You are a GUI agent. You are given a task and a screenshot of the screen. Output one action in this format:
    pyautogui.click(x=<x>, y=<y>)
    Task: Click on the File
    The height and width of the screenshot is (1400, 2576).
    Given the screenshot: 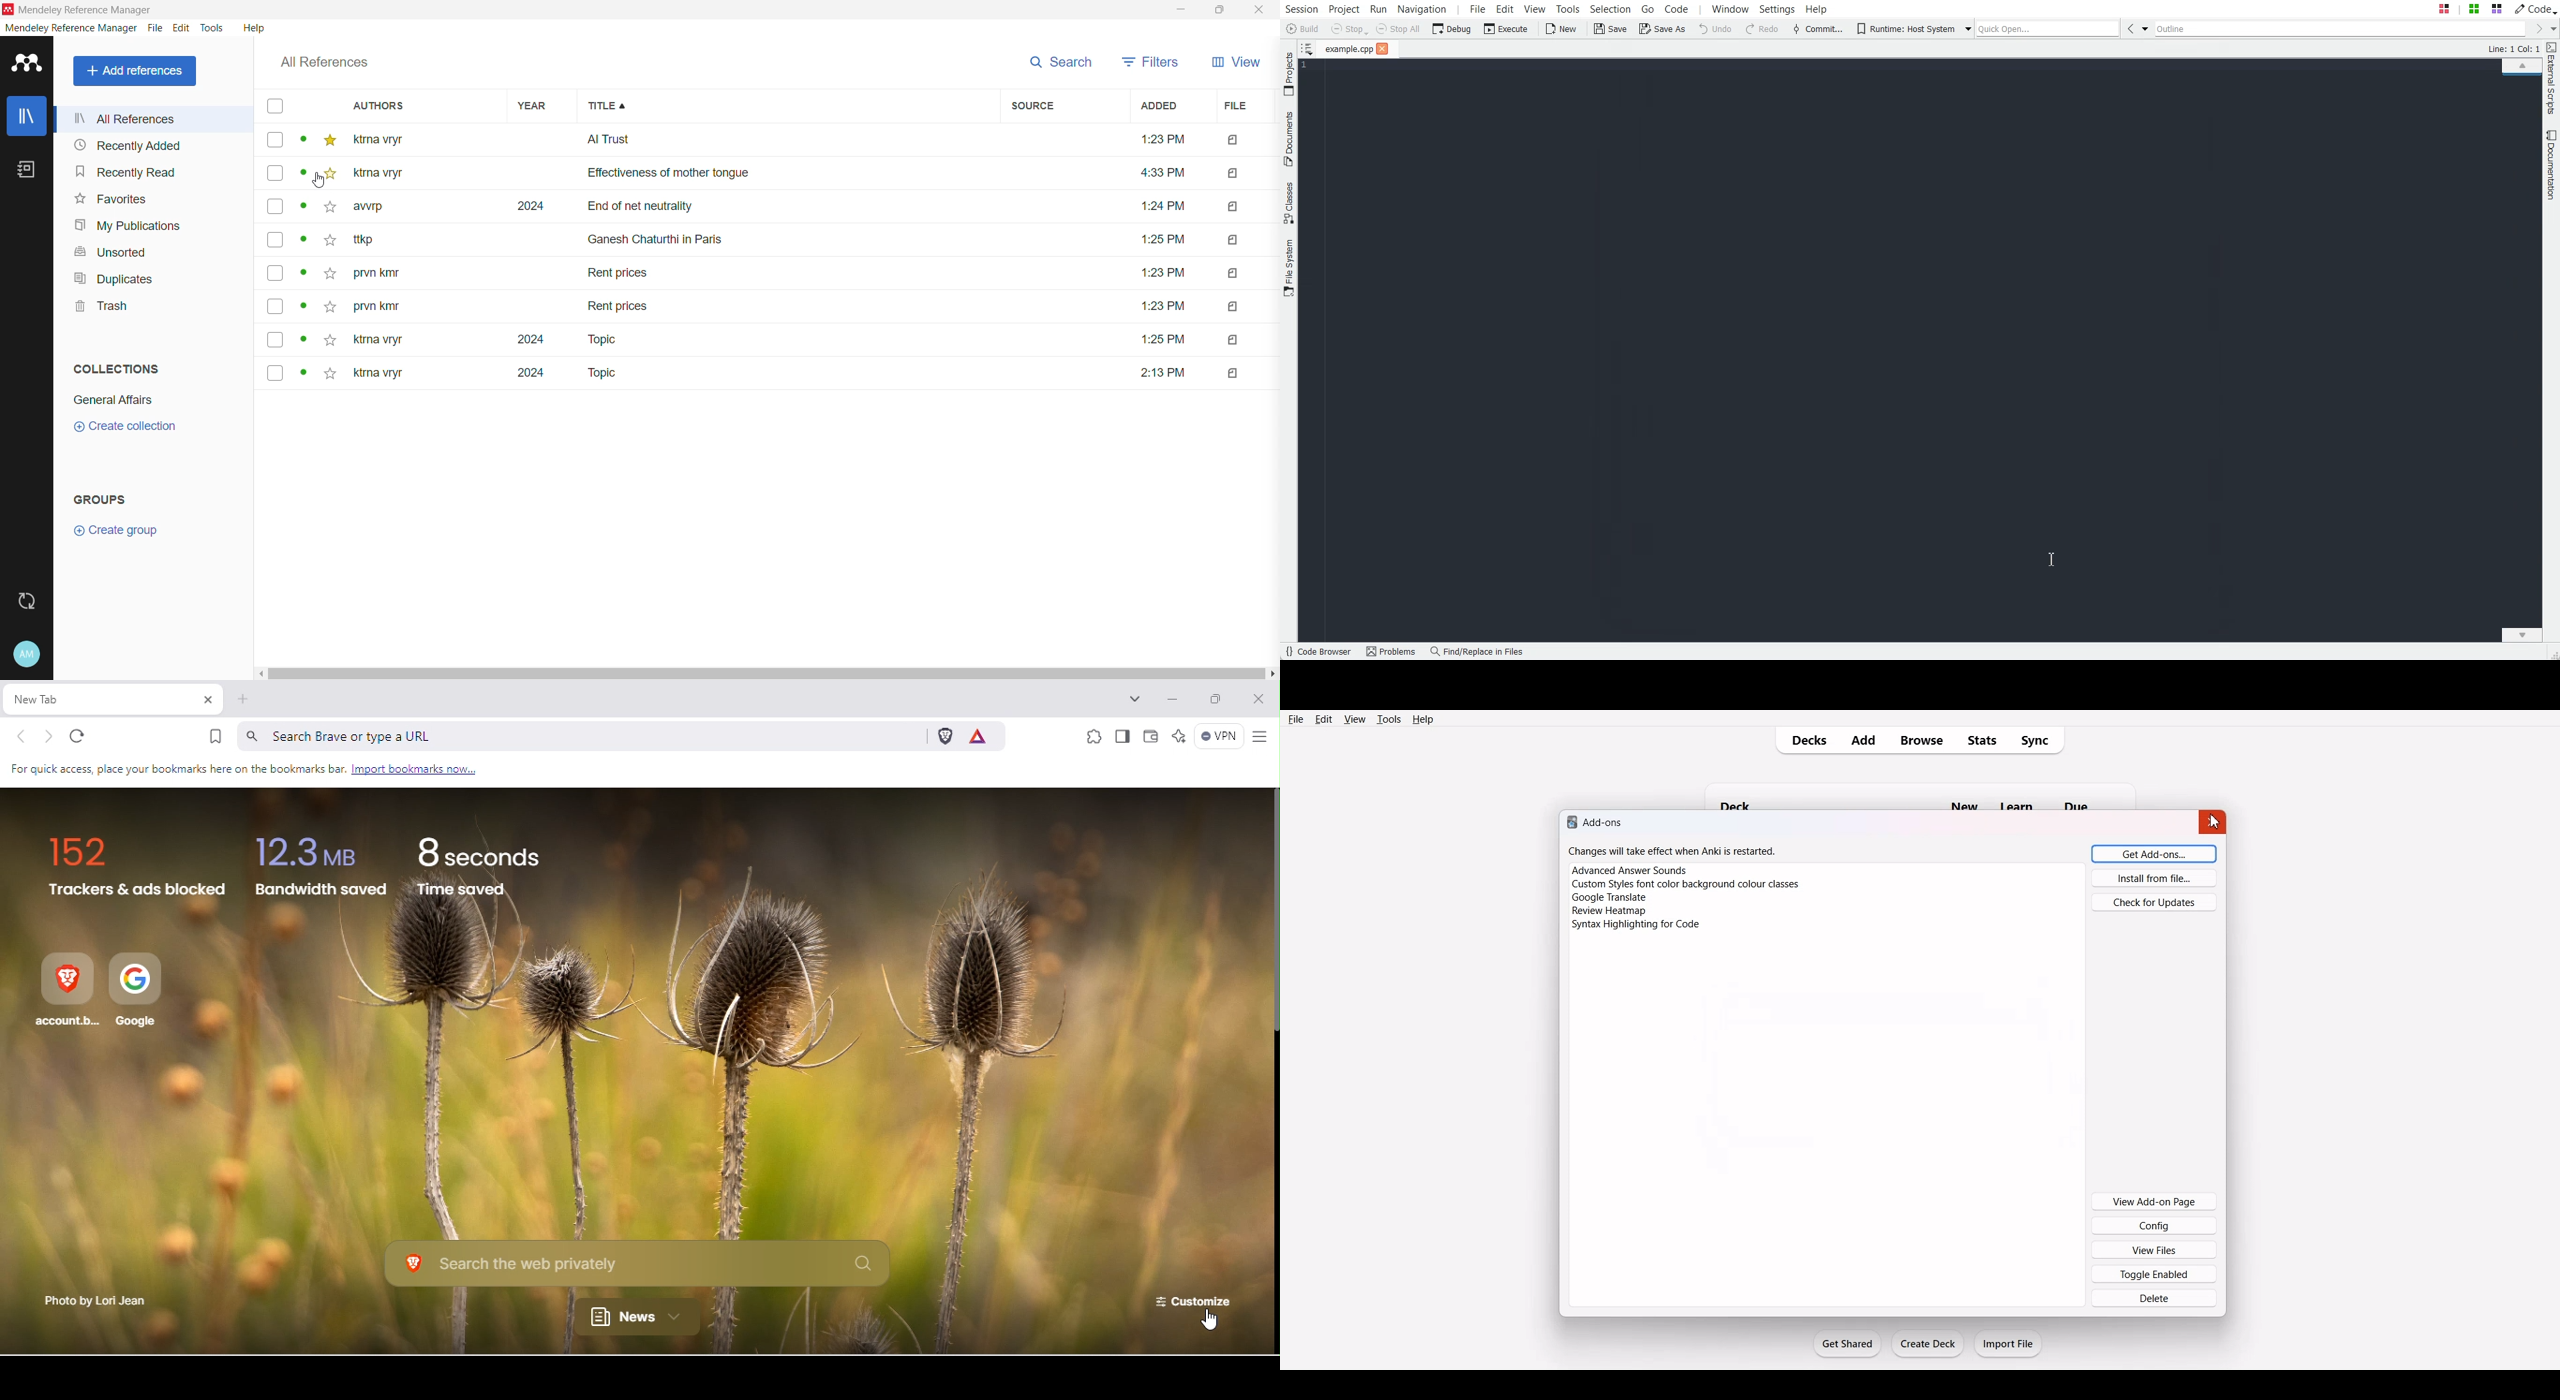 What is the action you would take?
    pyautogui.click(x=1348, y=49)
    